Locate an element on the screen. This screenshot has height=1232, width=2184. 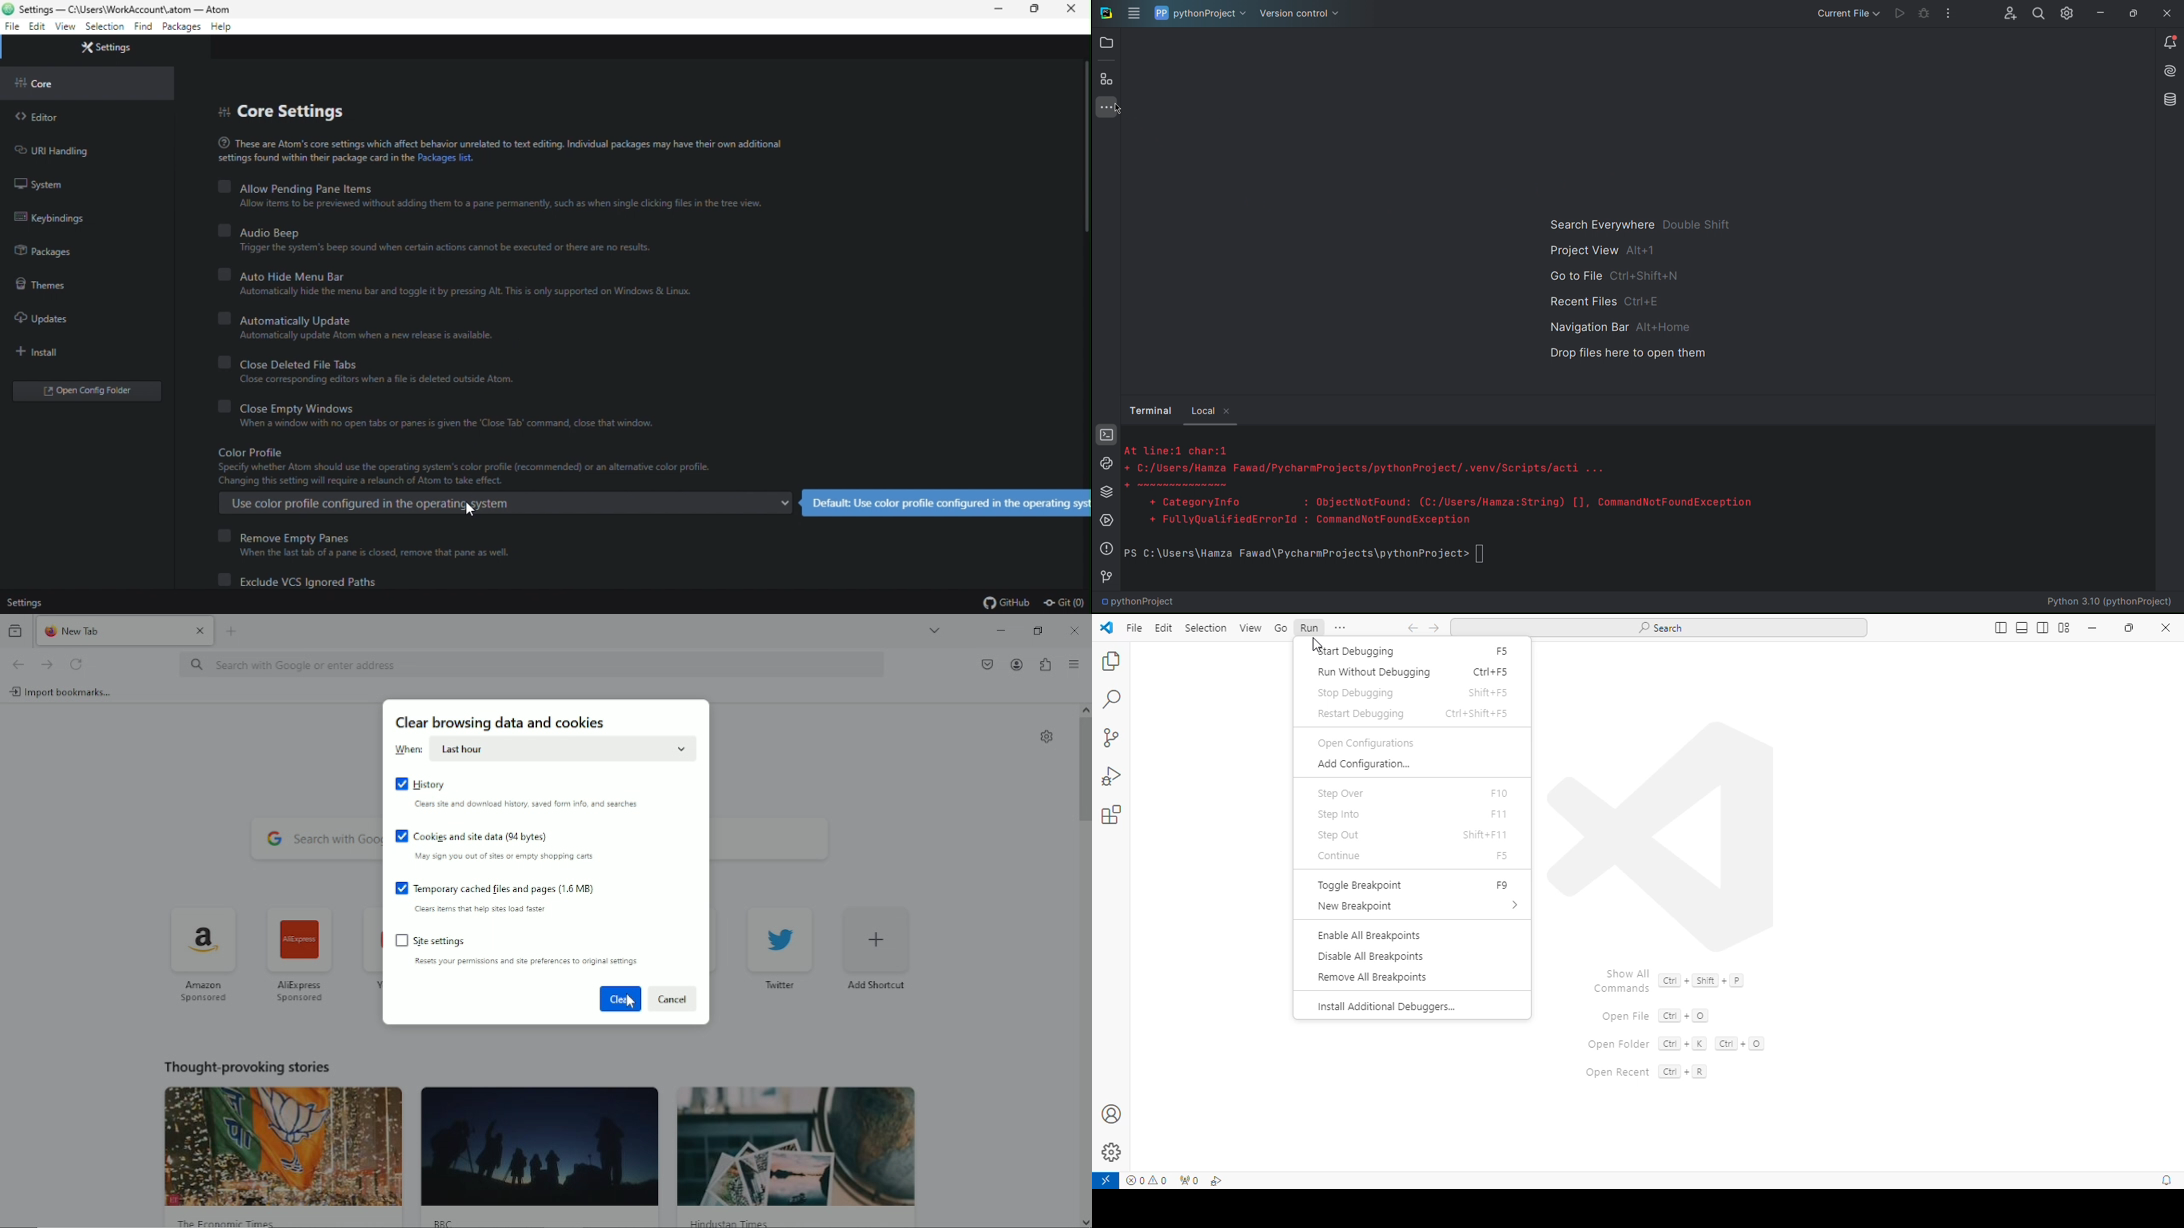
install is located at coordinates (43, 352).